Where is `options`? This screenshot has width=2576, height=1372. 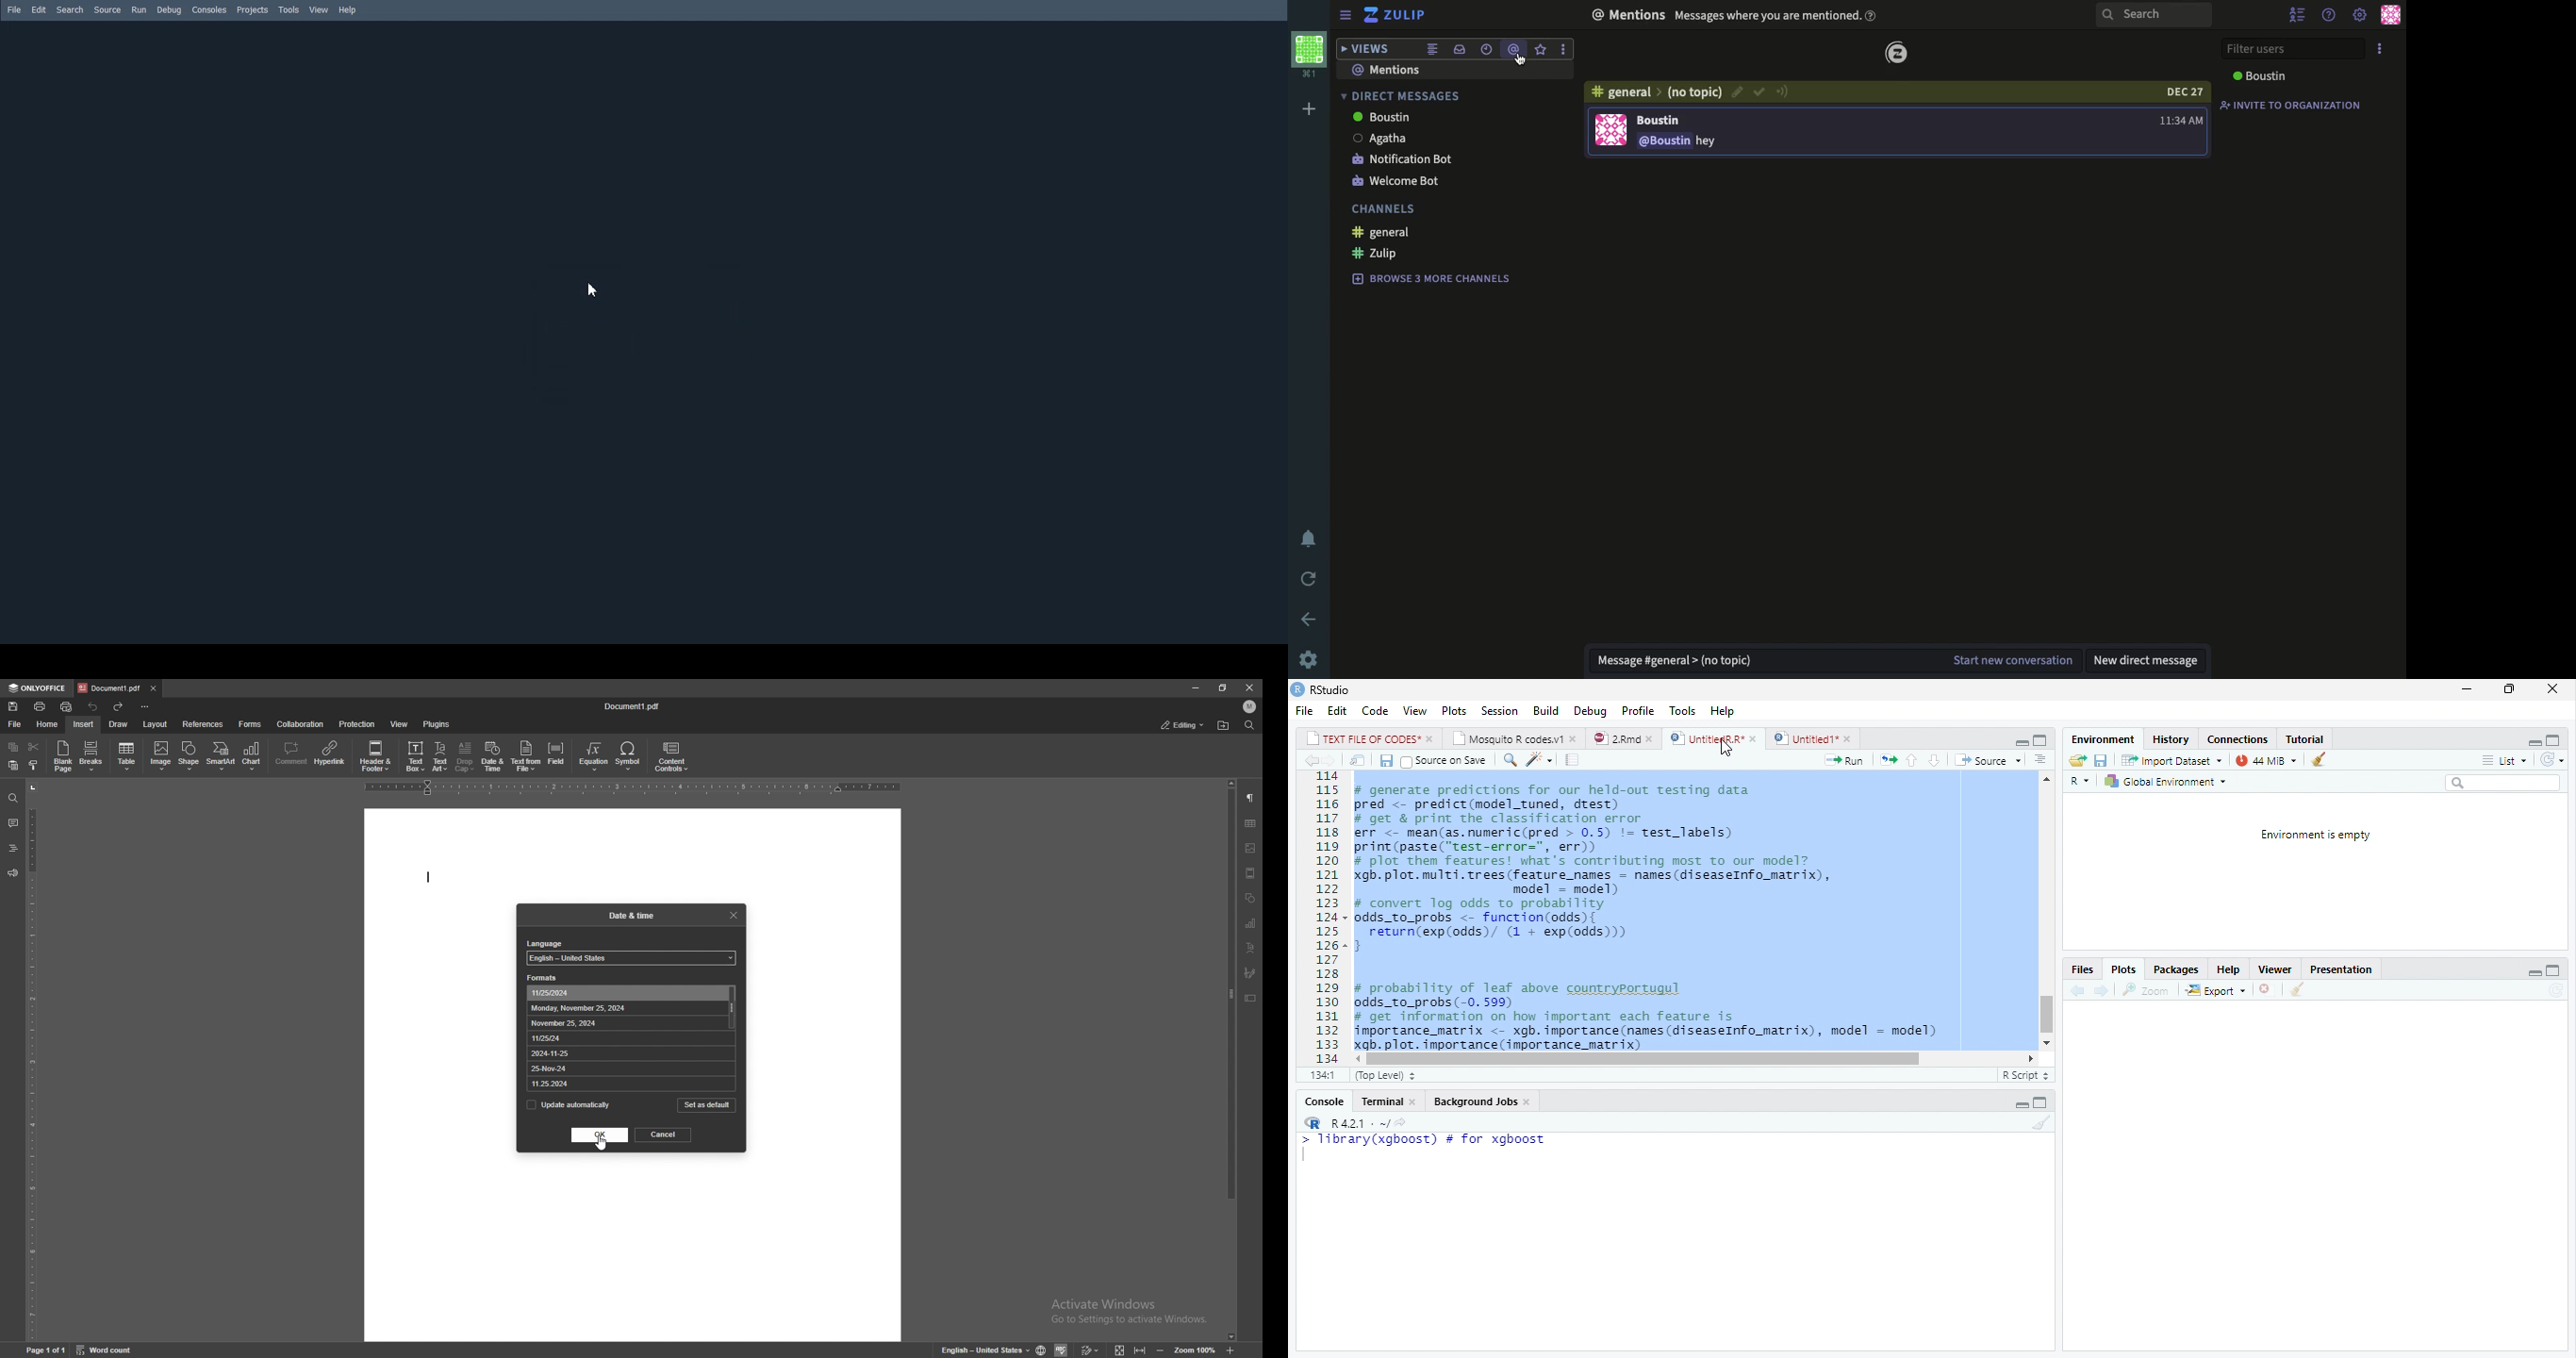 options is located at coordinates (1565, 49).